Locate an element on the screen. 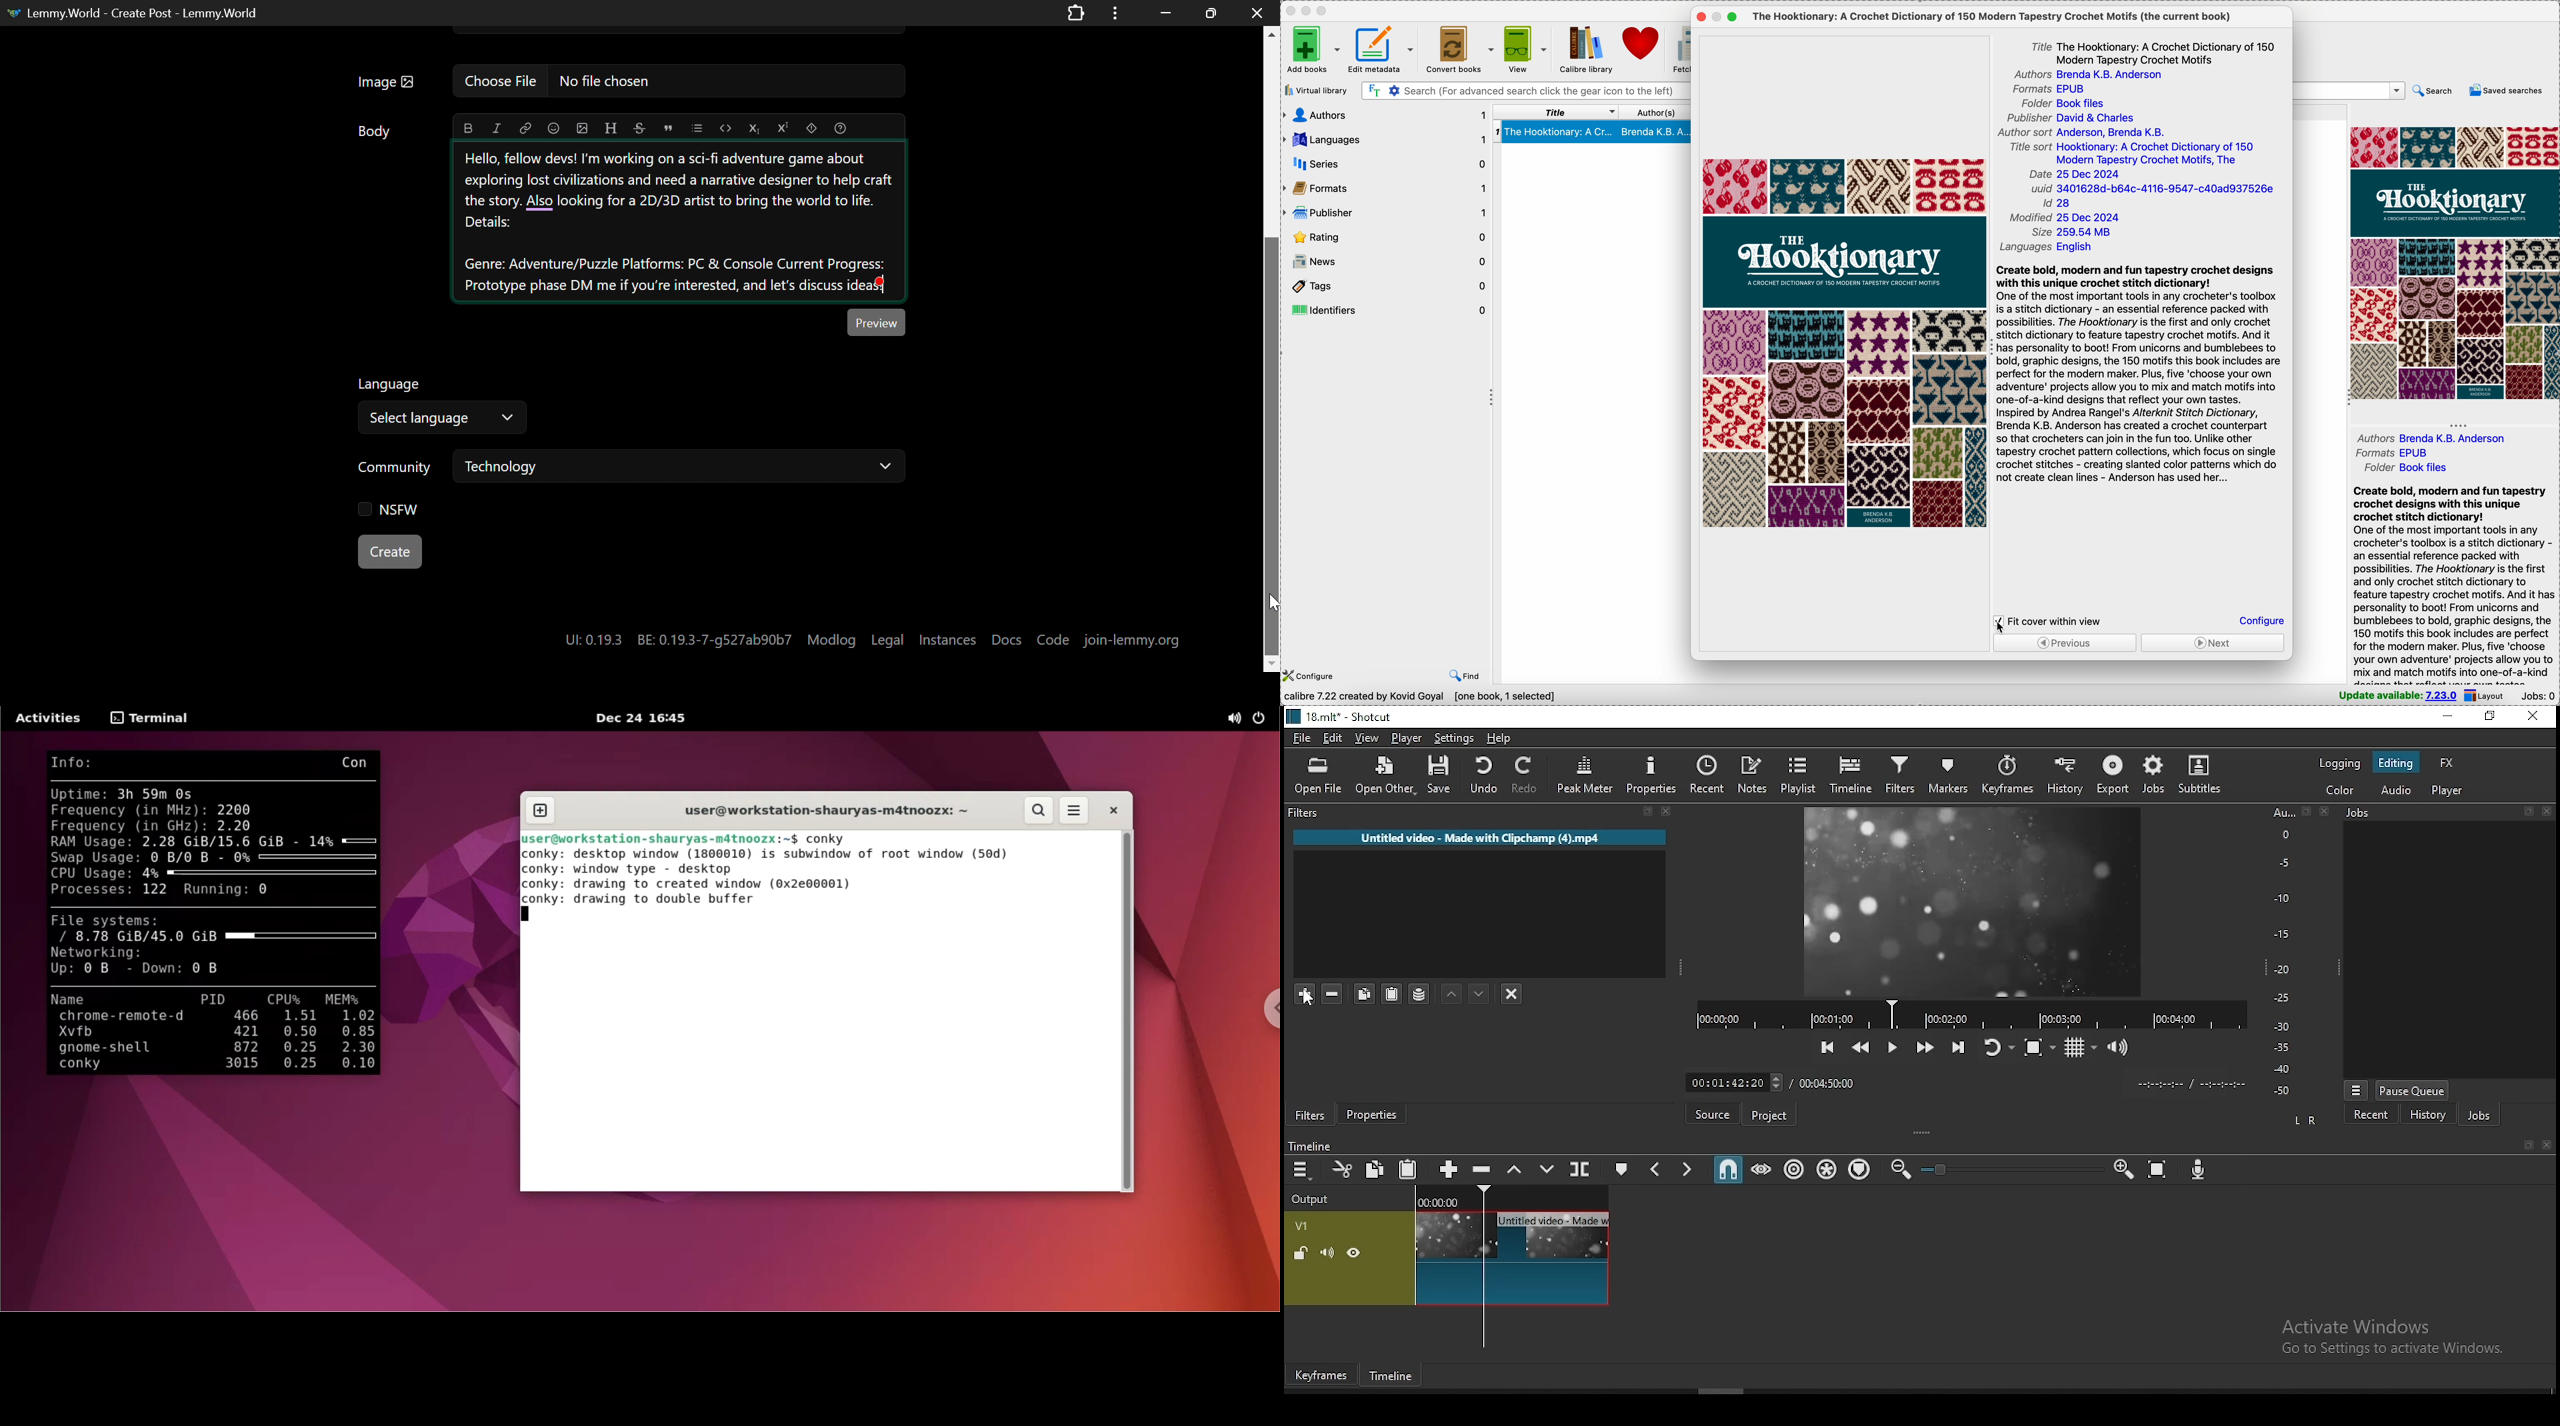 The height and width of the screenshot is (1428, 2576). audio is located at coordinates (2398, 791).